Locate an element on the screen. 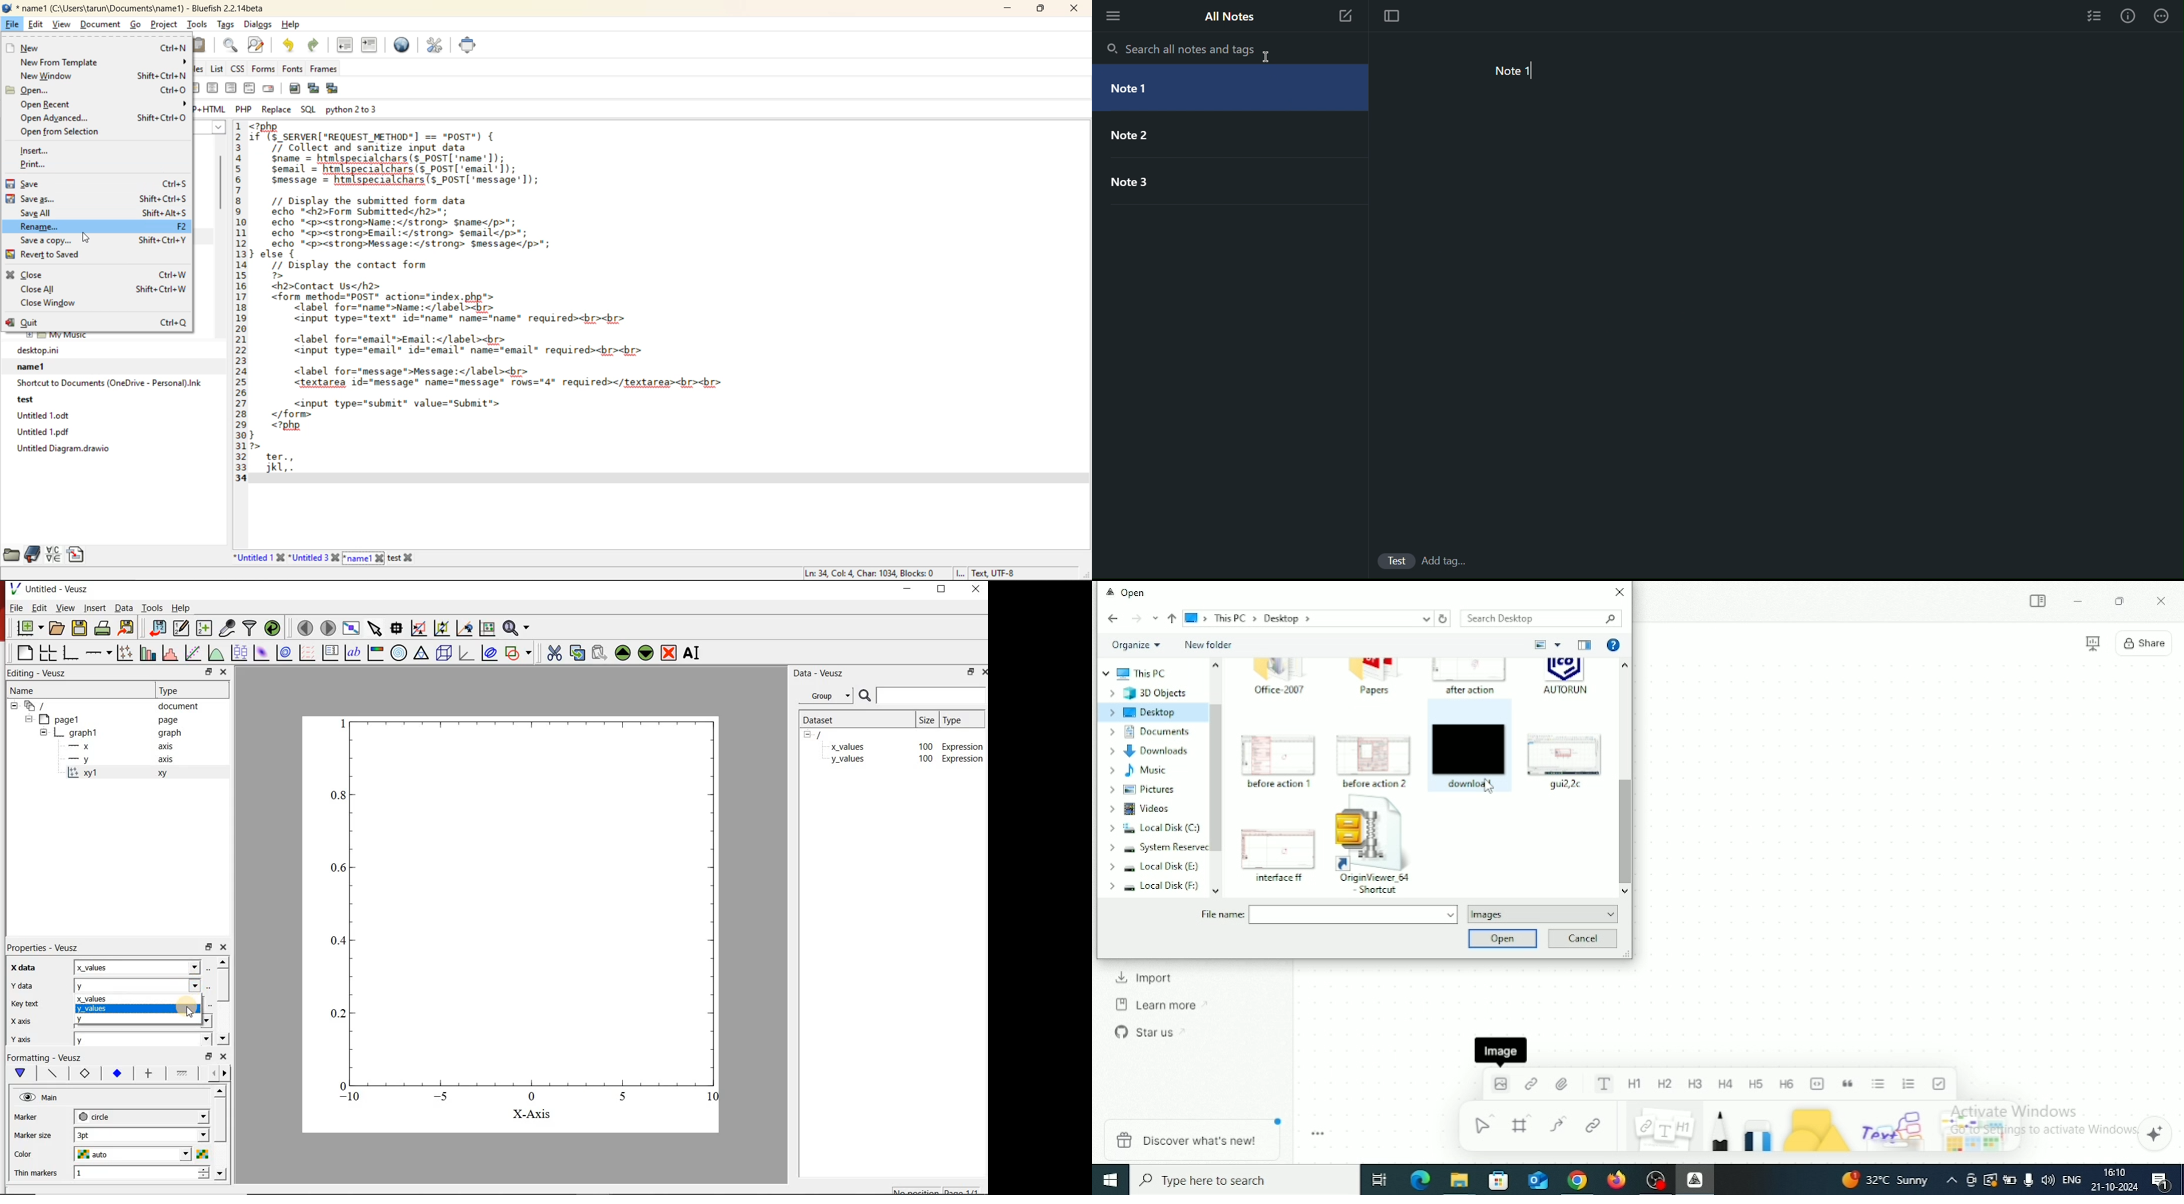 Image resolution: width=2184 pixels, height=1204 pixels. file is located at coordinates (13, 24).